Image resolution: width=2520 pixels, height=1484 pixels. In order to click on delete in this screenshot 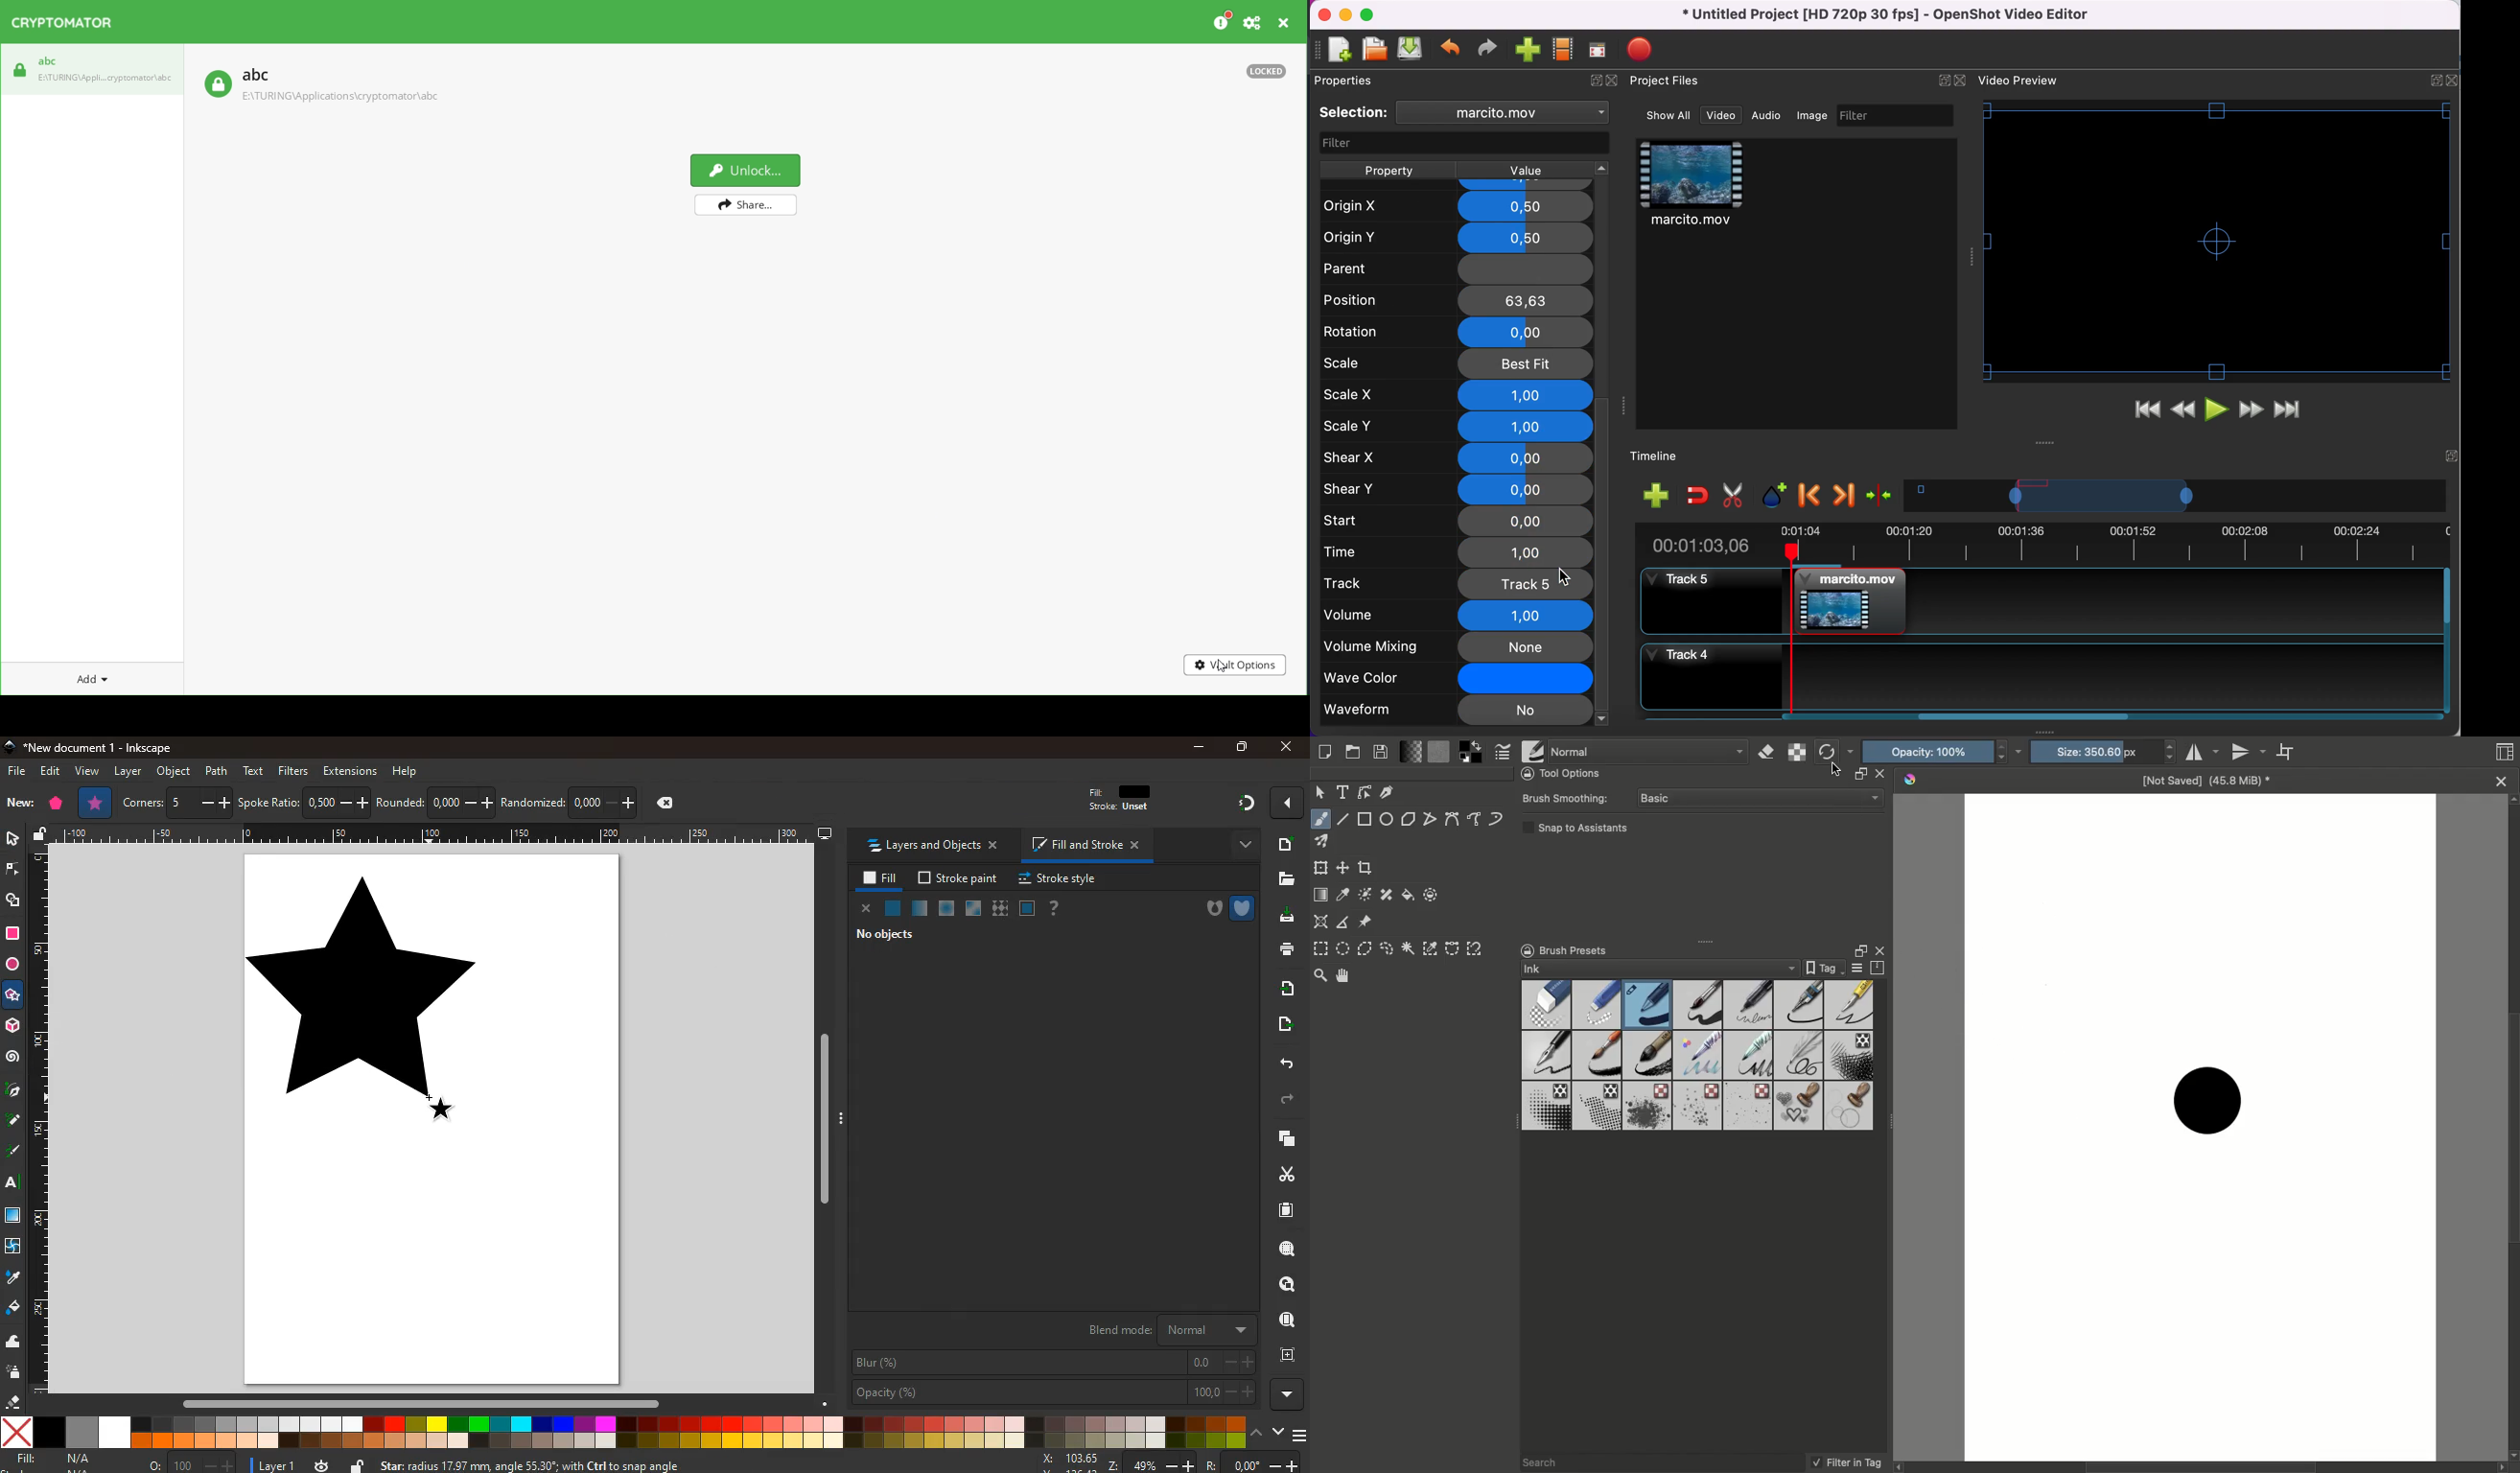, I will do `click(669, 805)`.